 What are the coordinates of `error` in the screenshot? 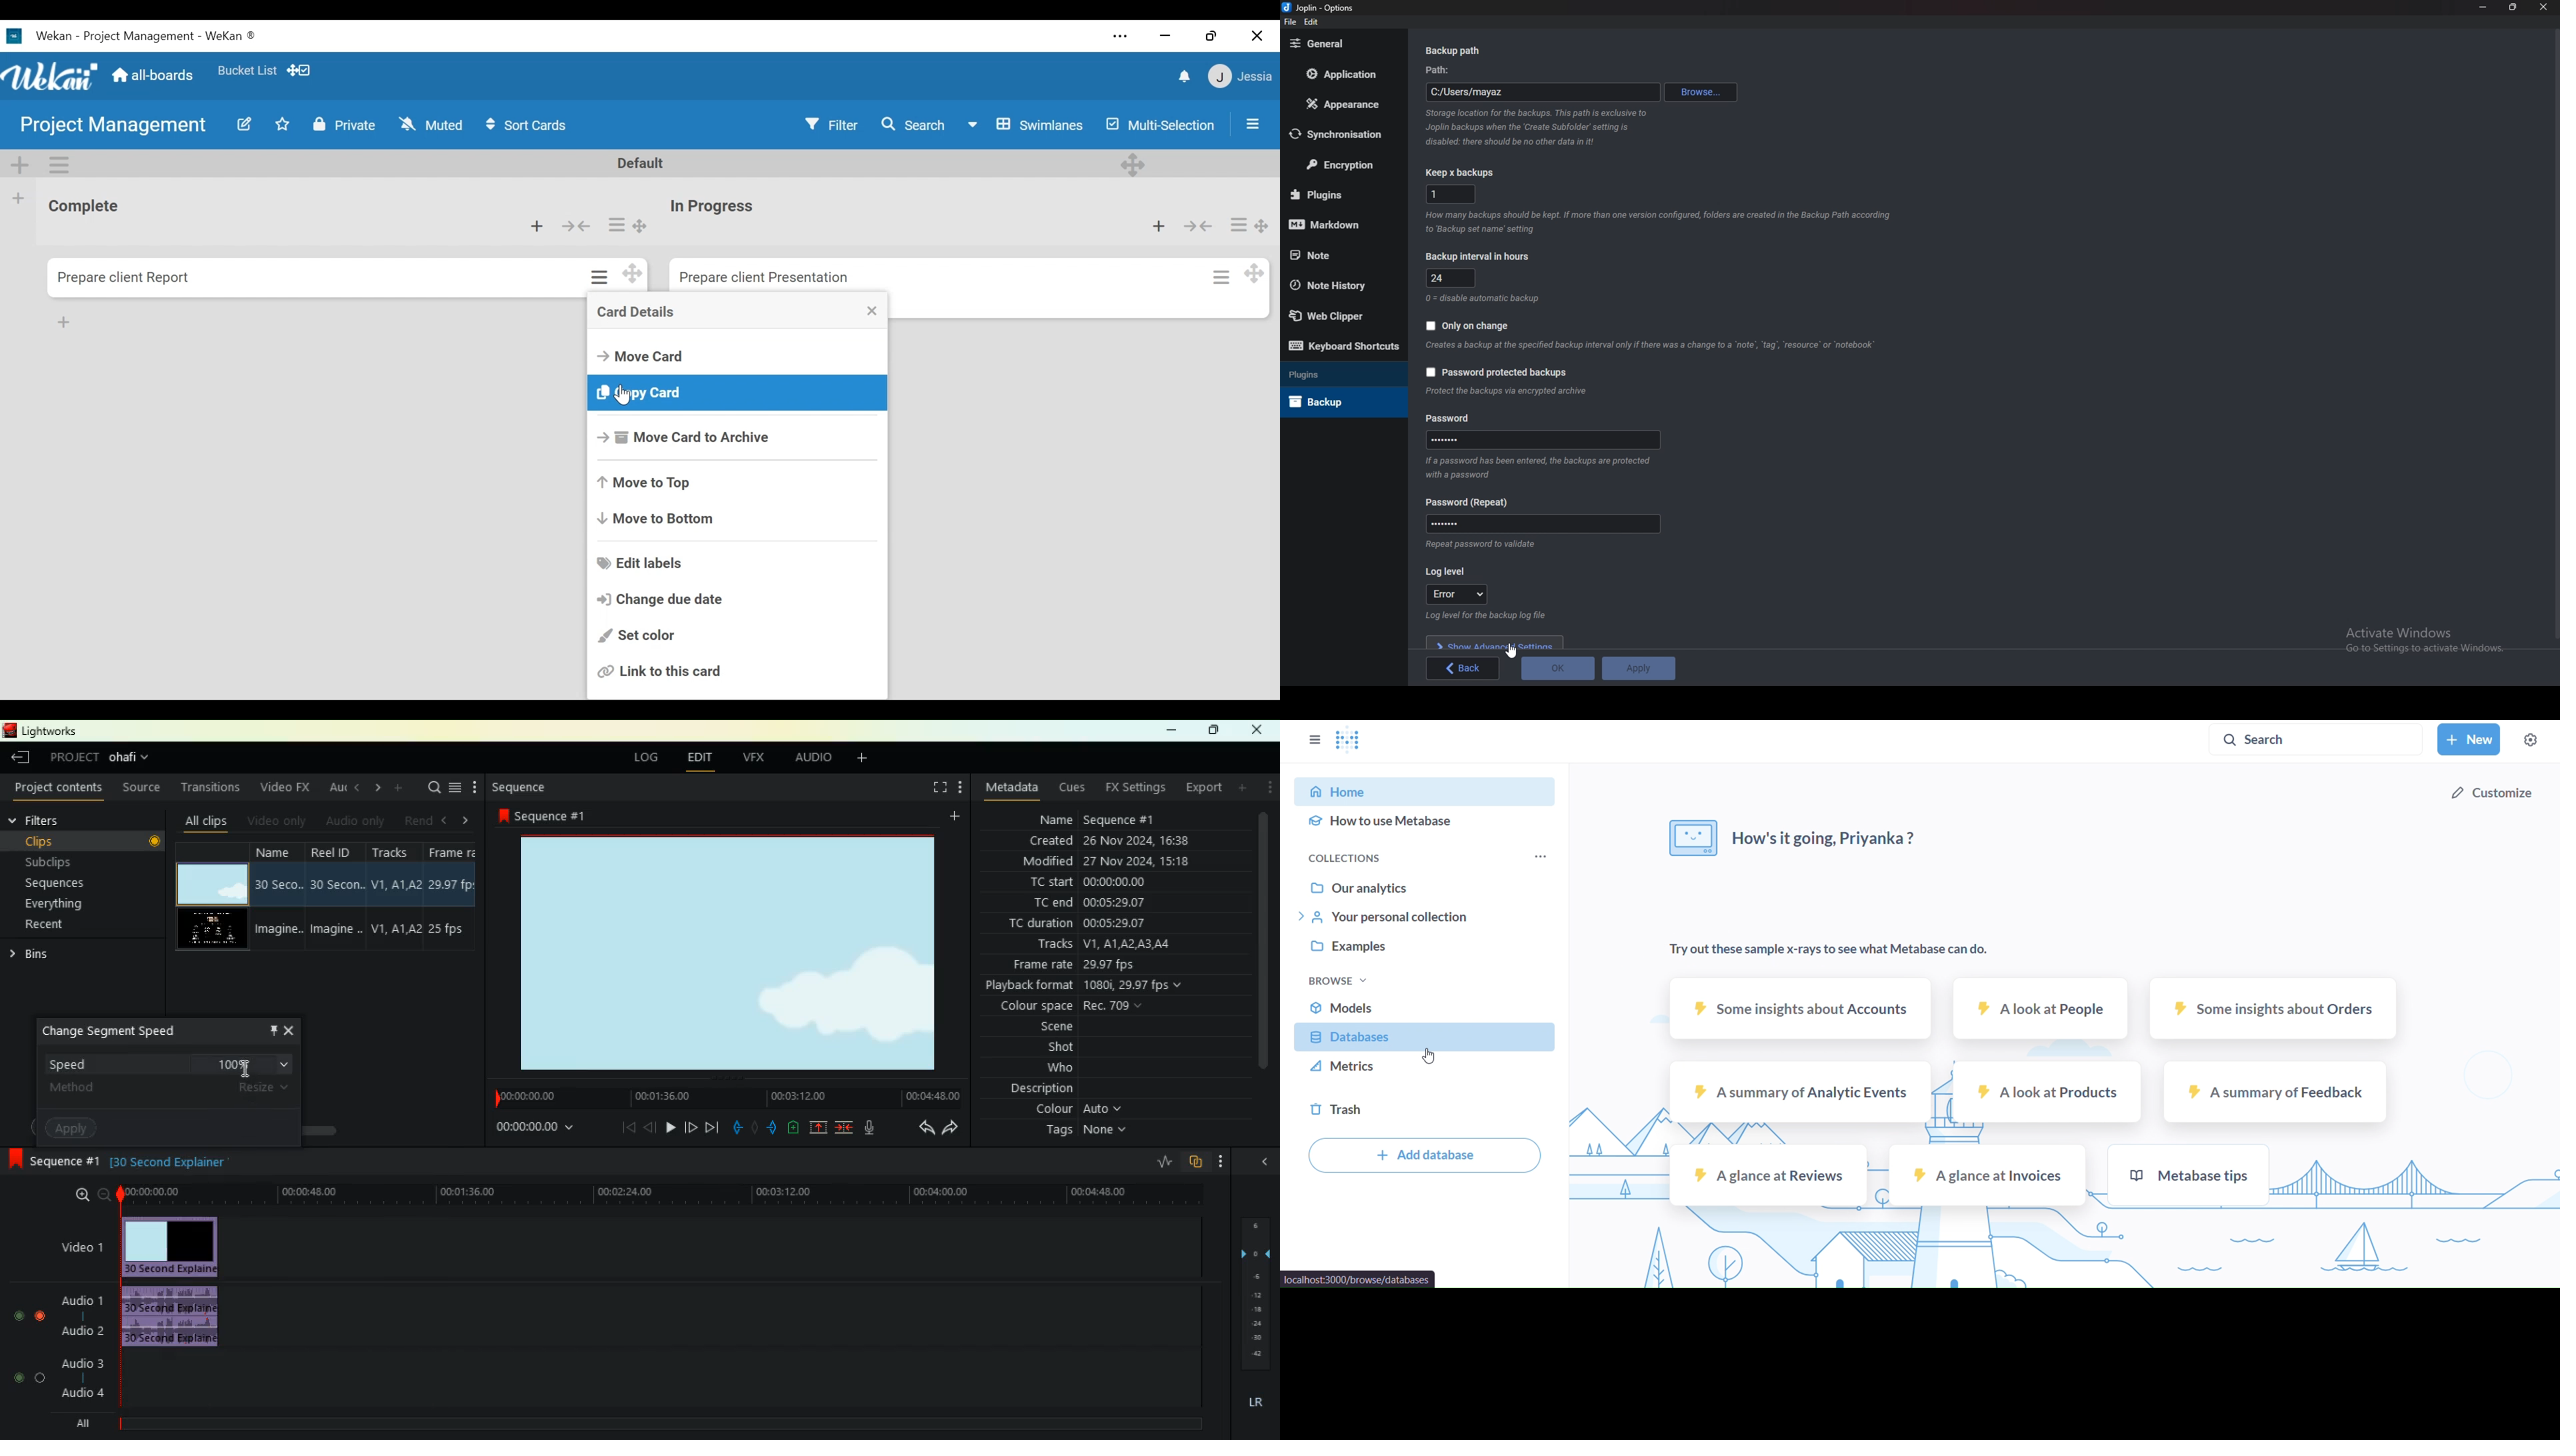 It's located at (1459, 595).